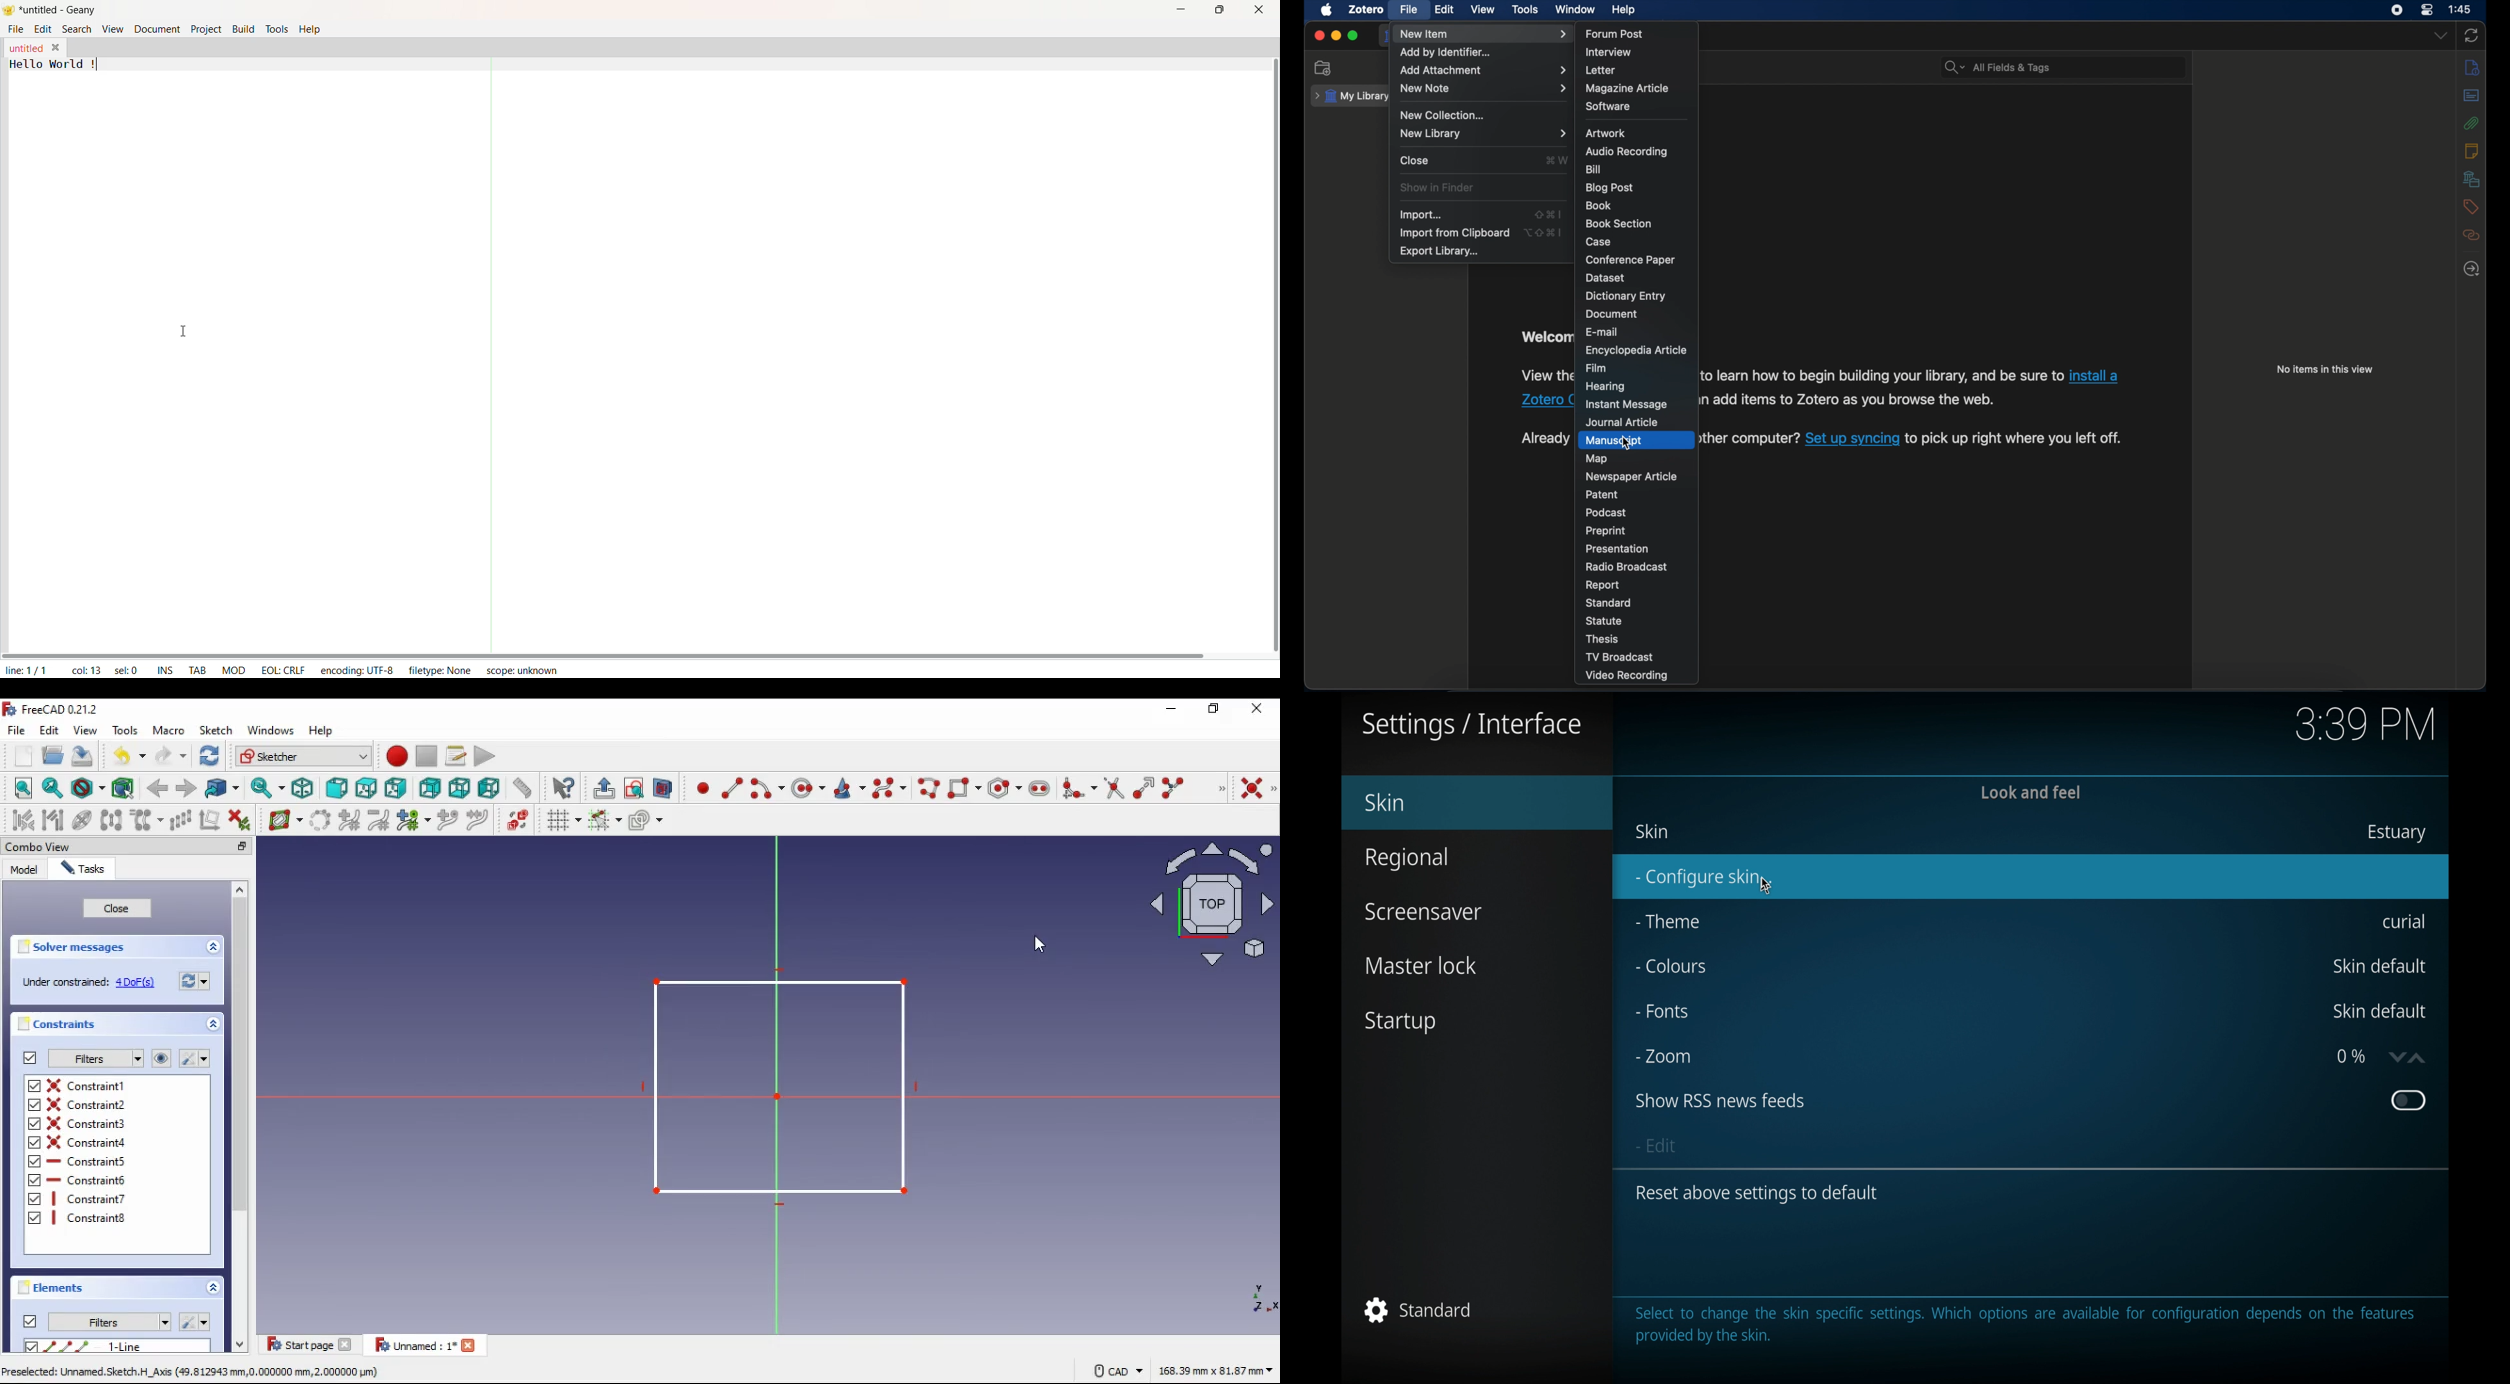  Describe the element at coordinates (1545, 337) in the screenshot. I see `welcome` at that location.